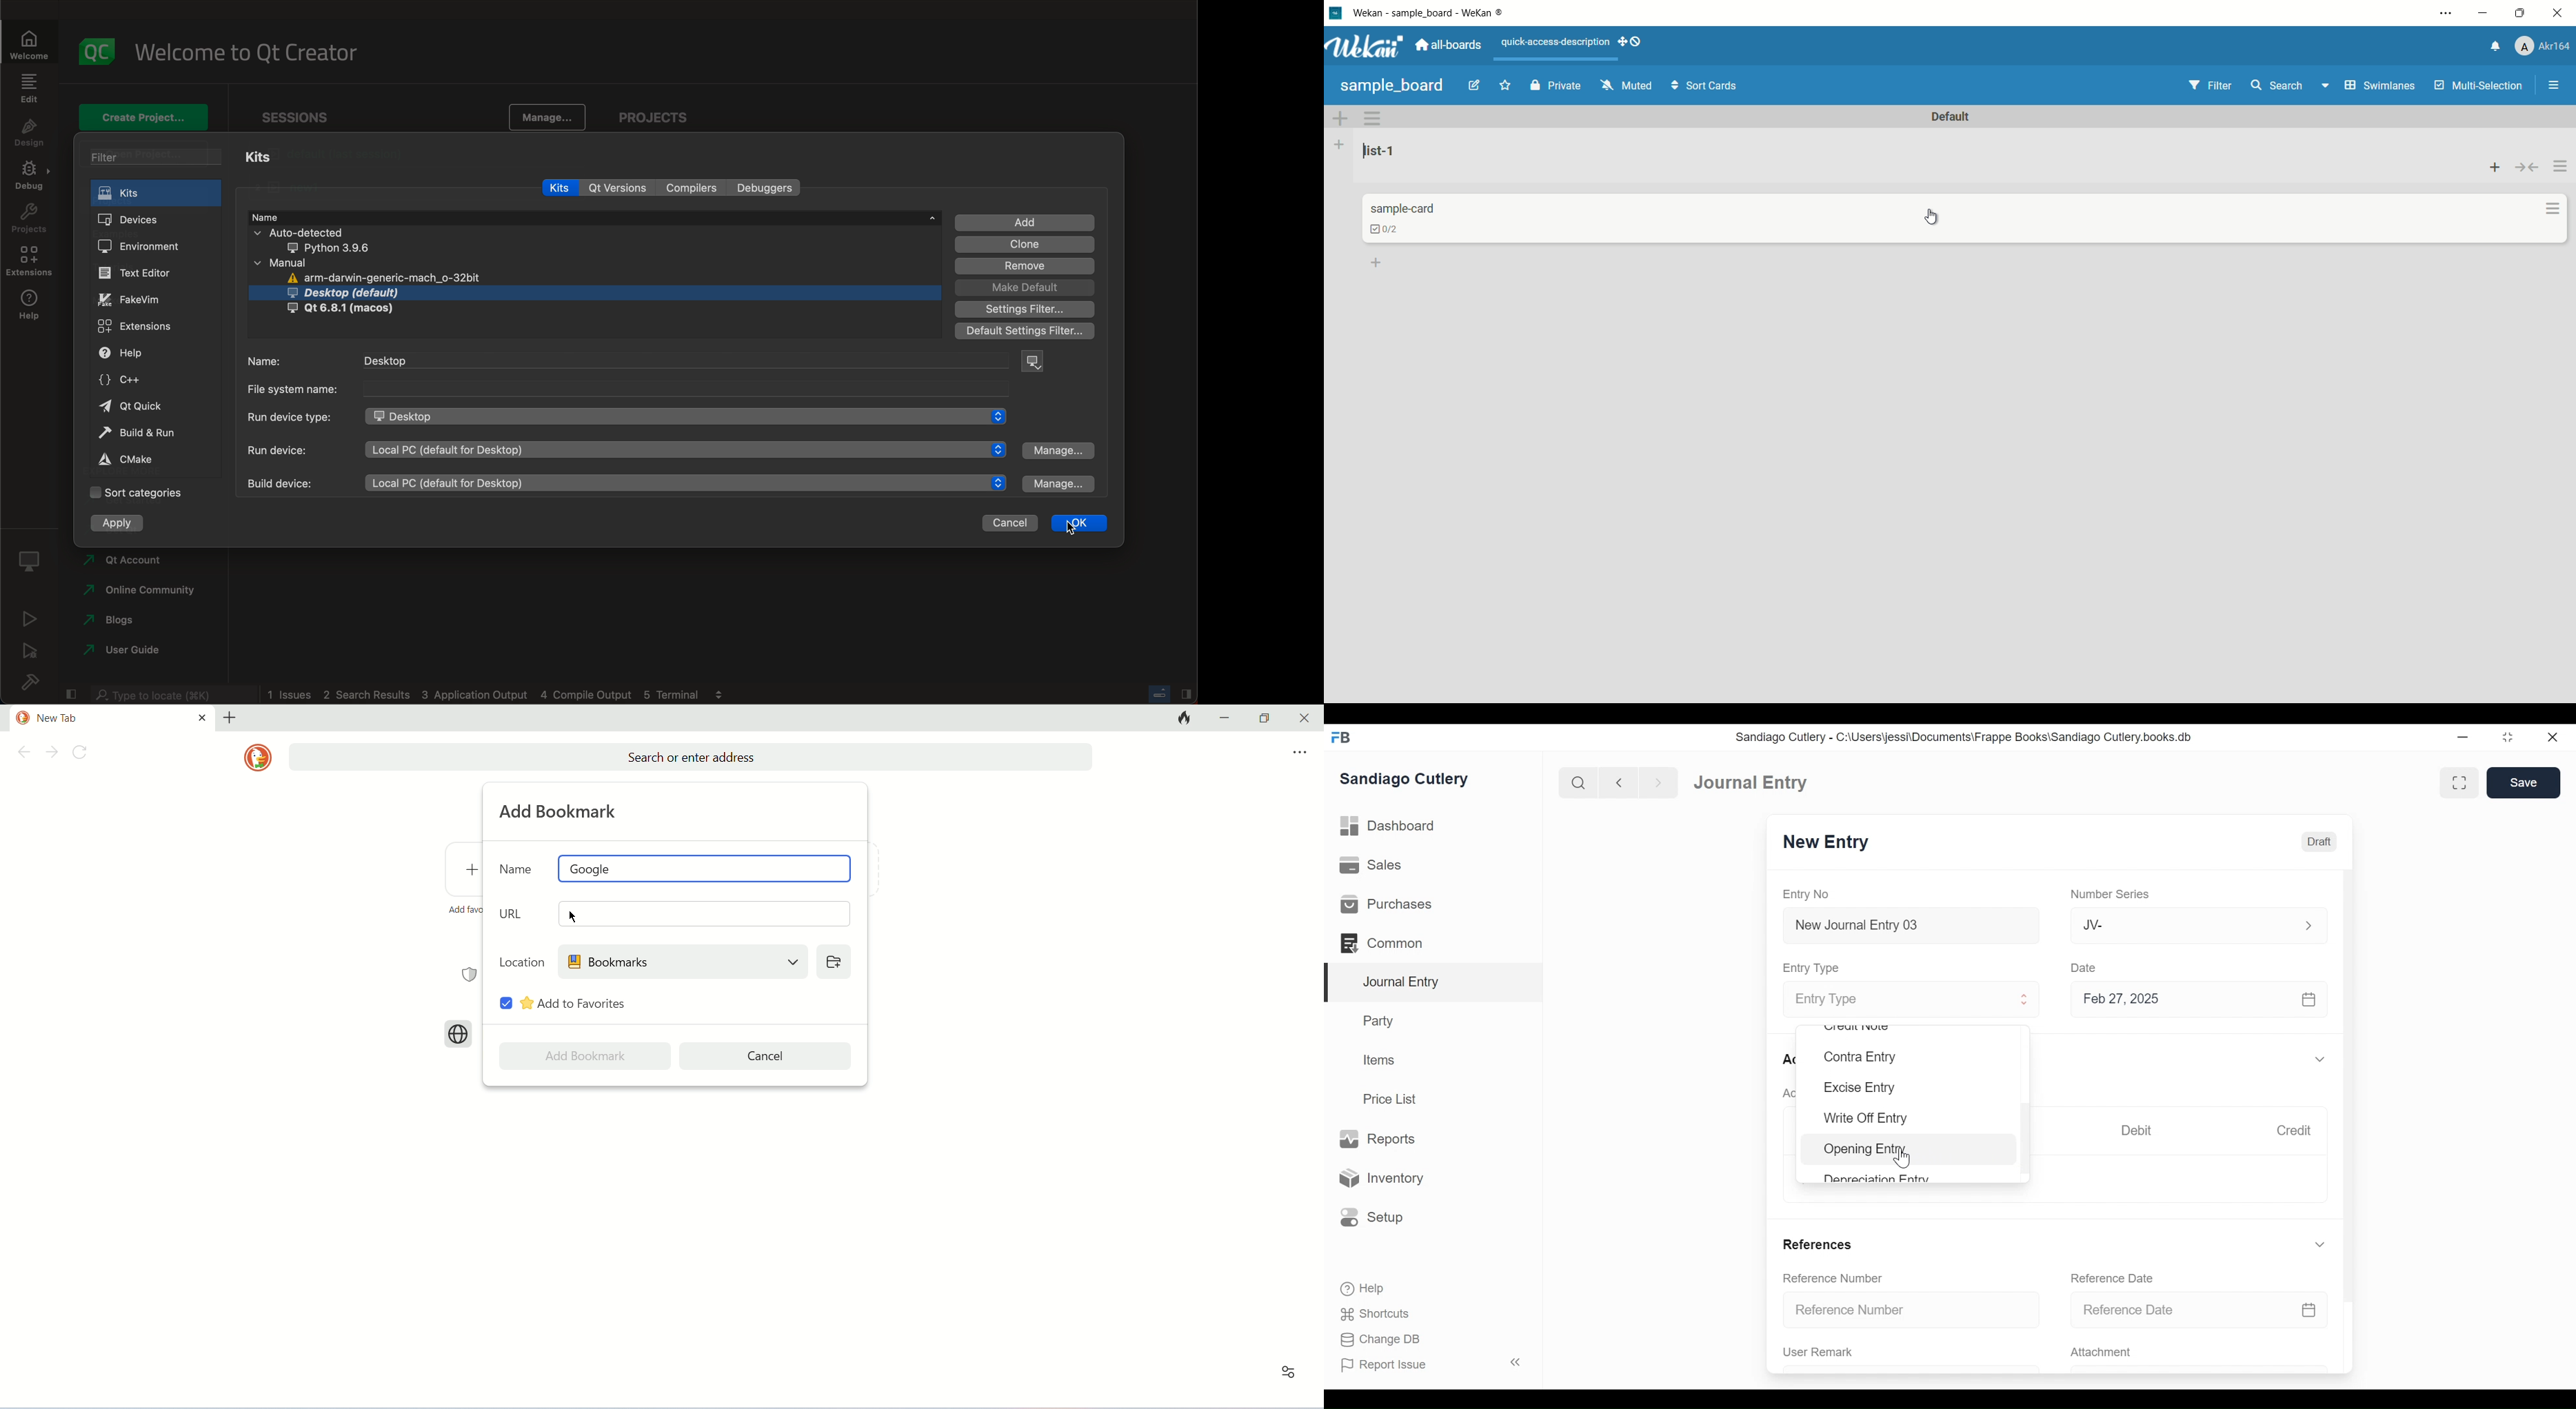 The image size is (2576, 1428). What do you see at coordinates (1861, 1087) in the screenshot?
I see `Excise Entry` at bounding box center [1861, 1087].